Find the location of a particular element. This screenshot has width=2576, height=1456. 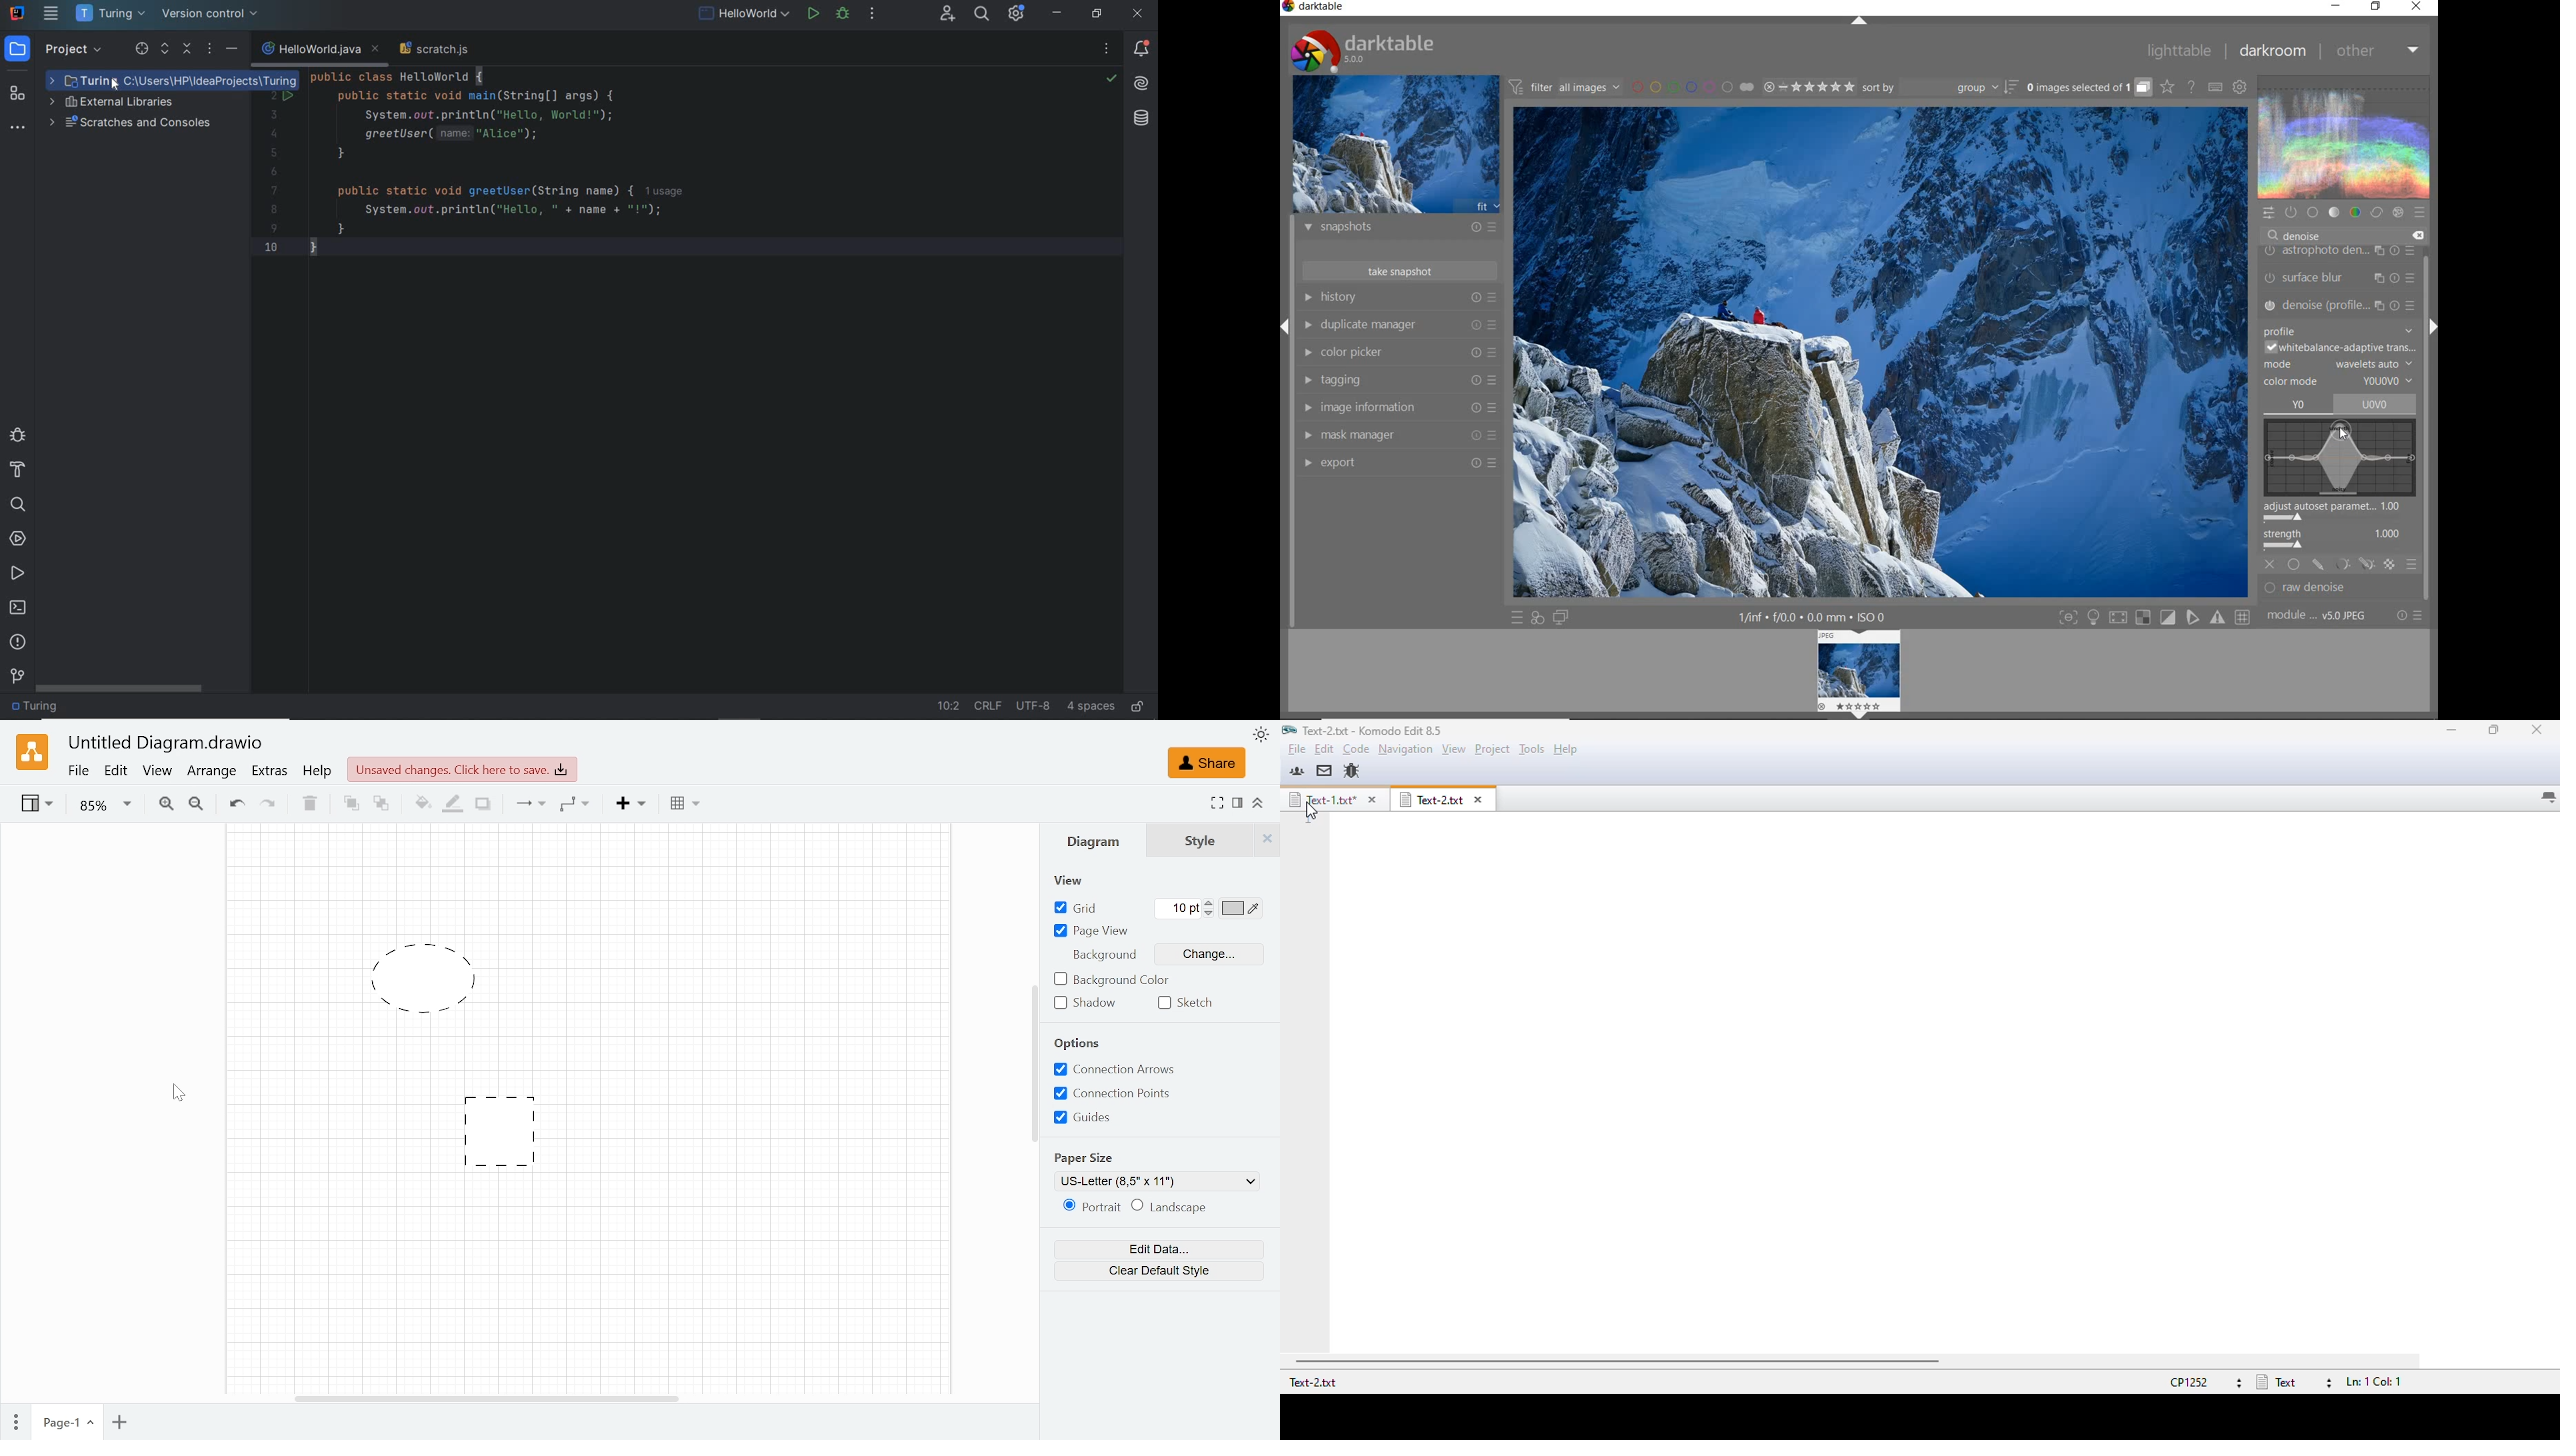

color is located at coordinates (2357, 212).